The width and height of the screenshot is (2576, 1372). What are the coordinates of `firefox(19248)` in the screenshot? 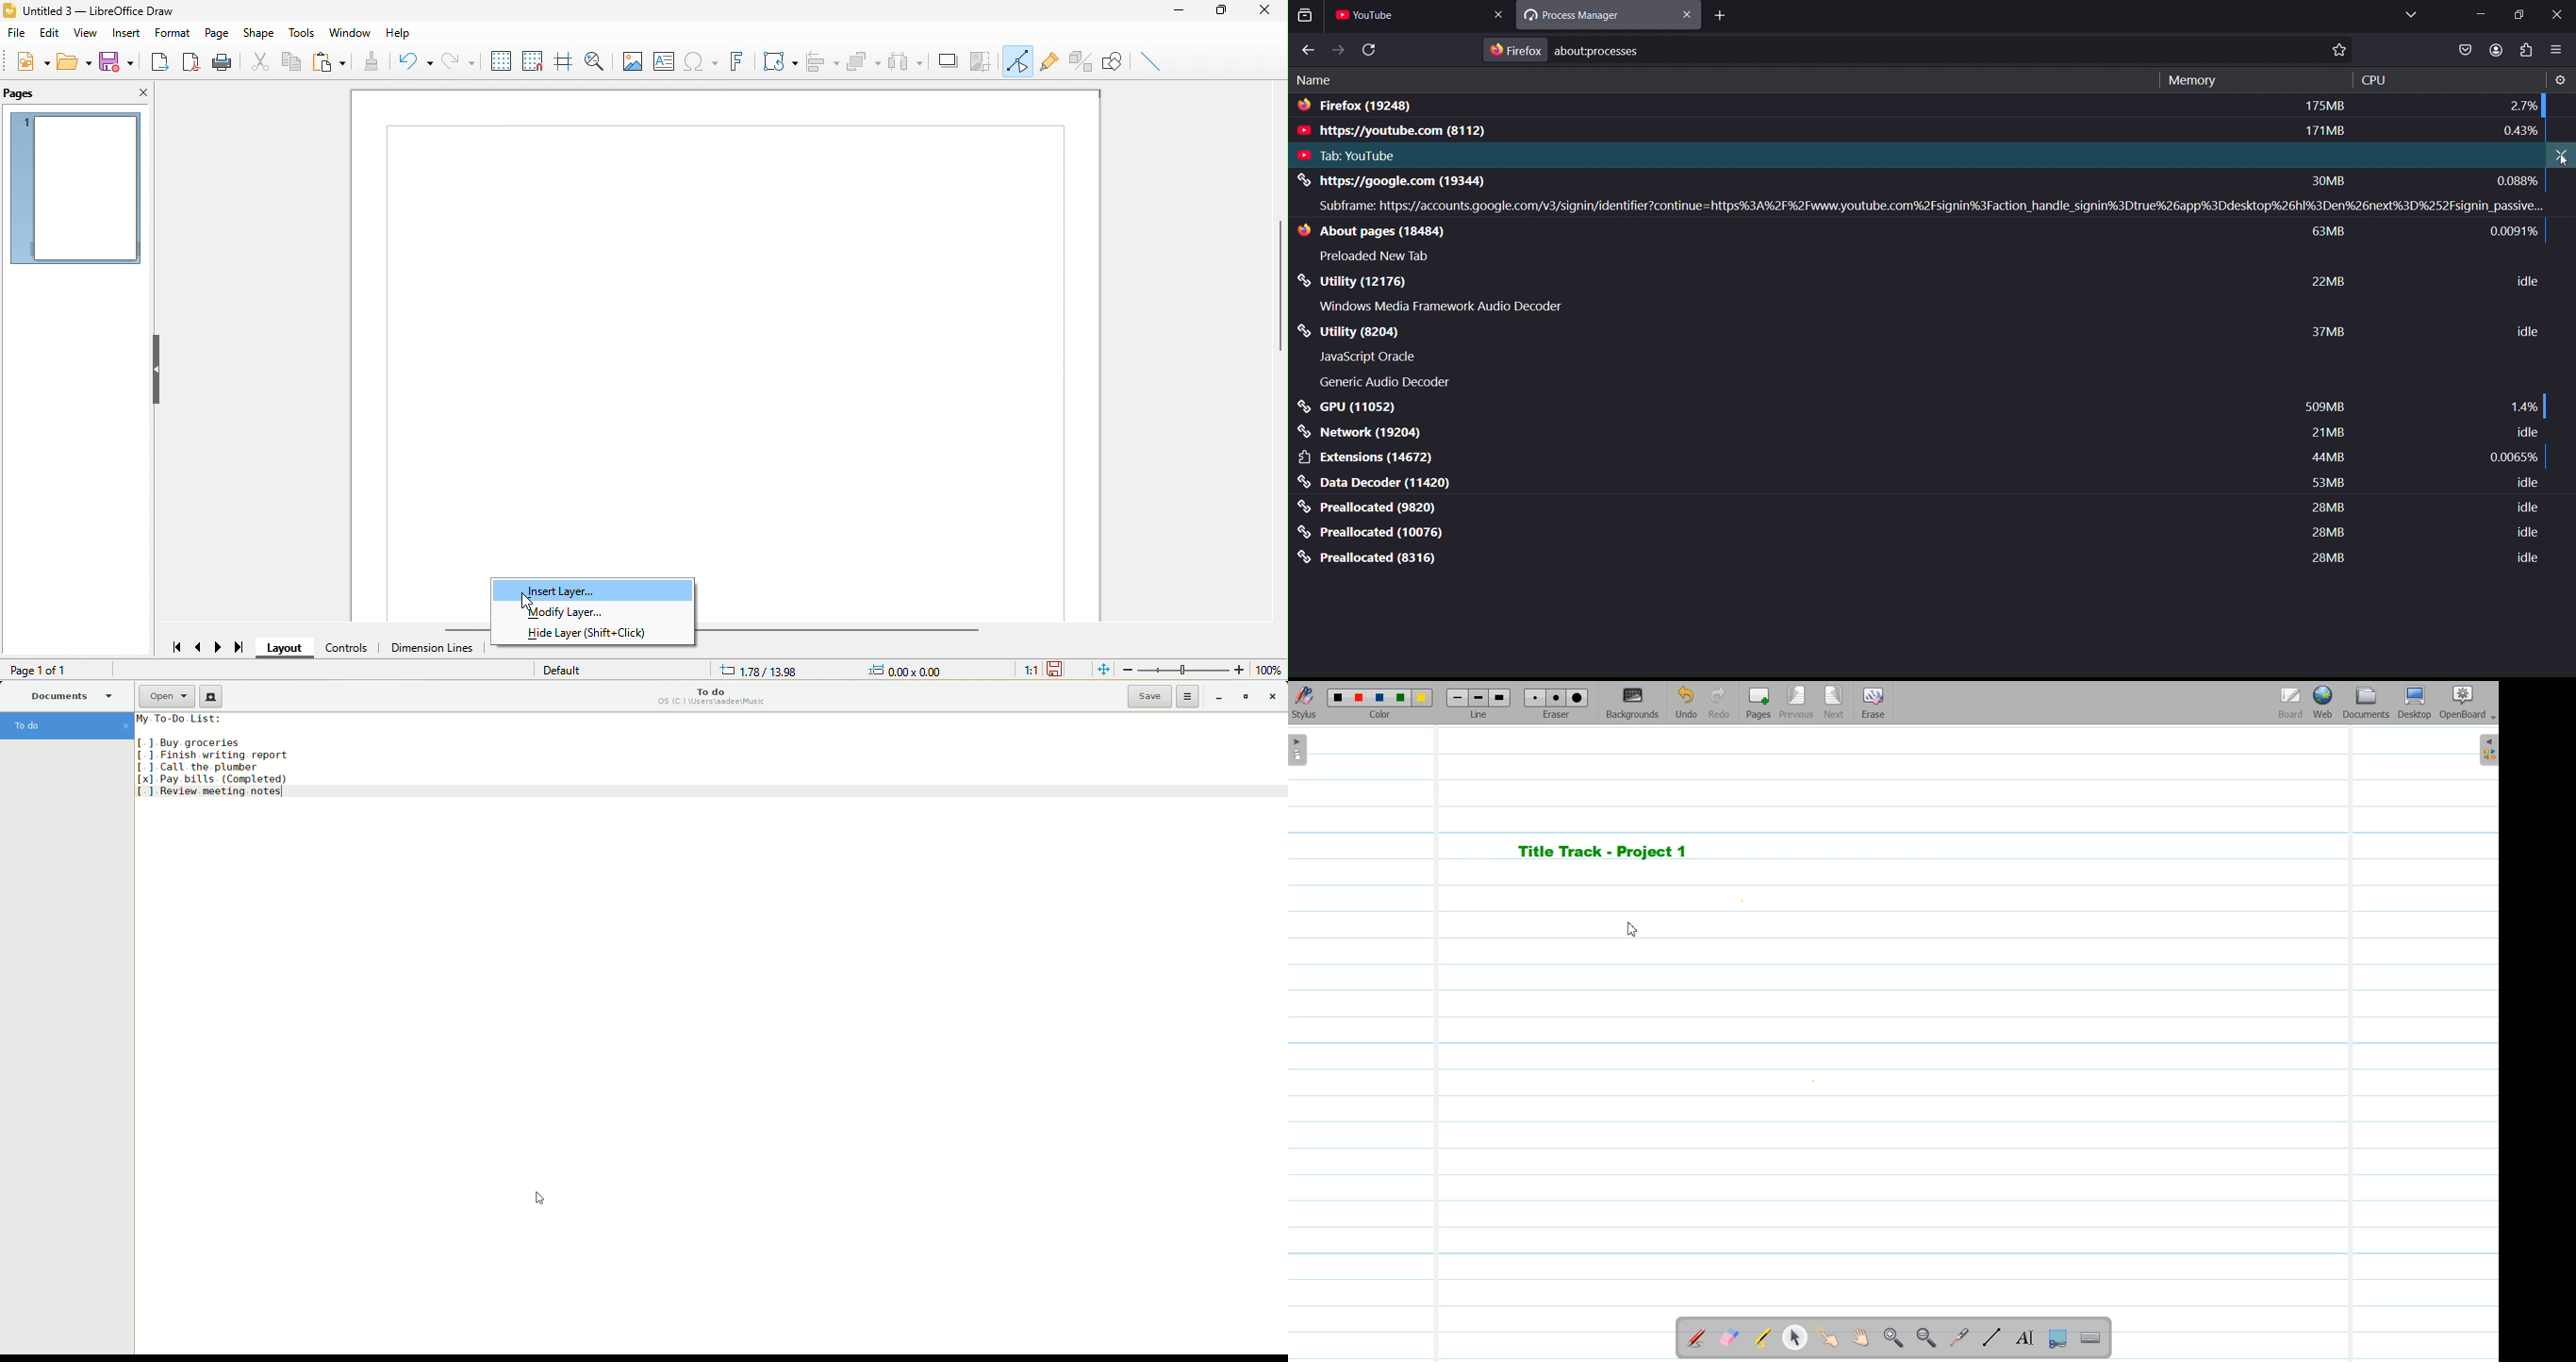 It's located at (1359, 109).